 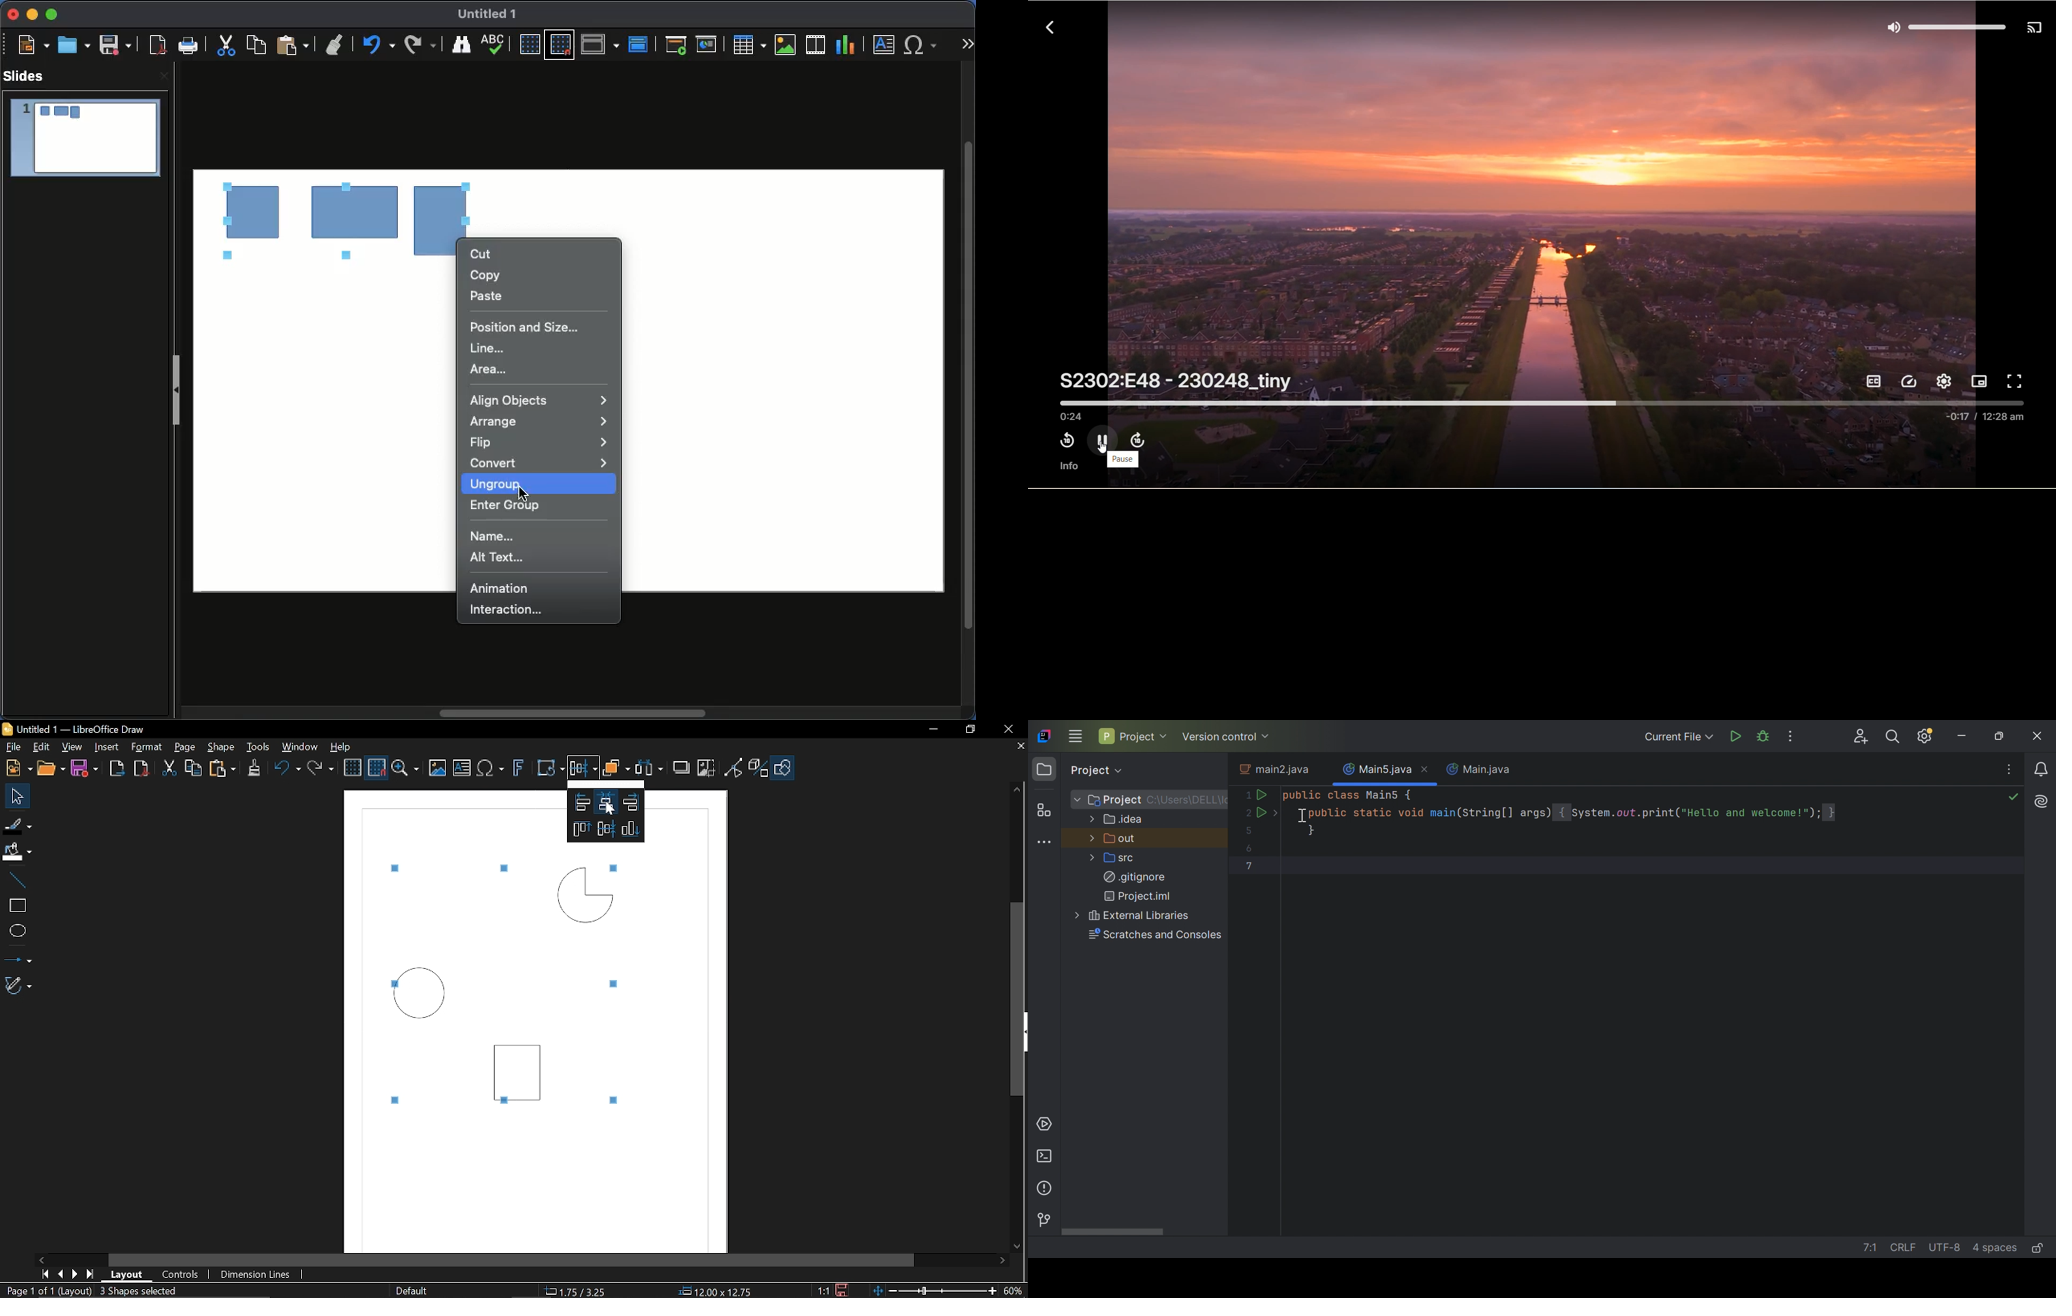 What do you see at coordinates (1264, 796) in the screenshot?
I see `Run` at bounding box center [1264, 796].